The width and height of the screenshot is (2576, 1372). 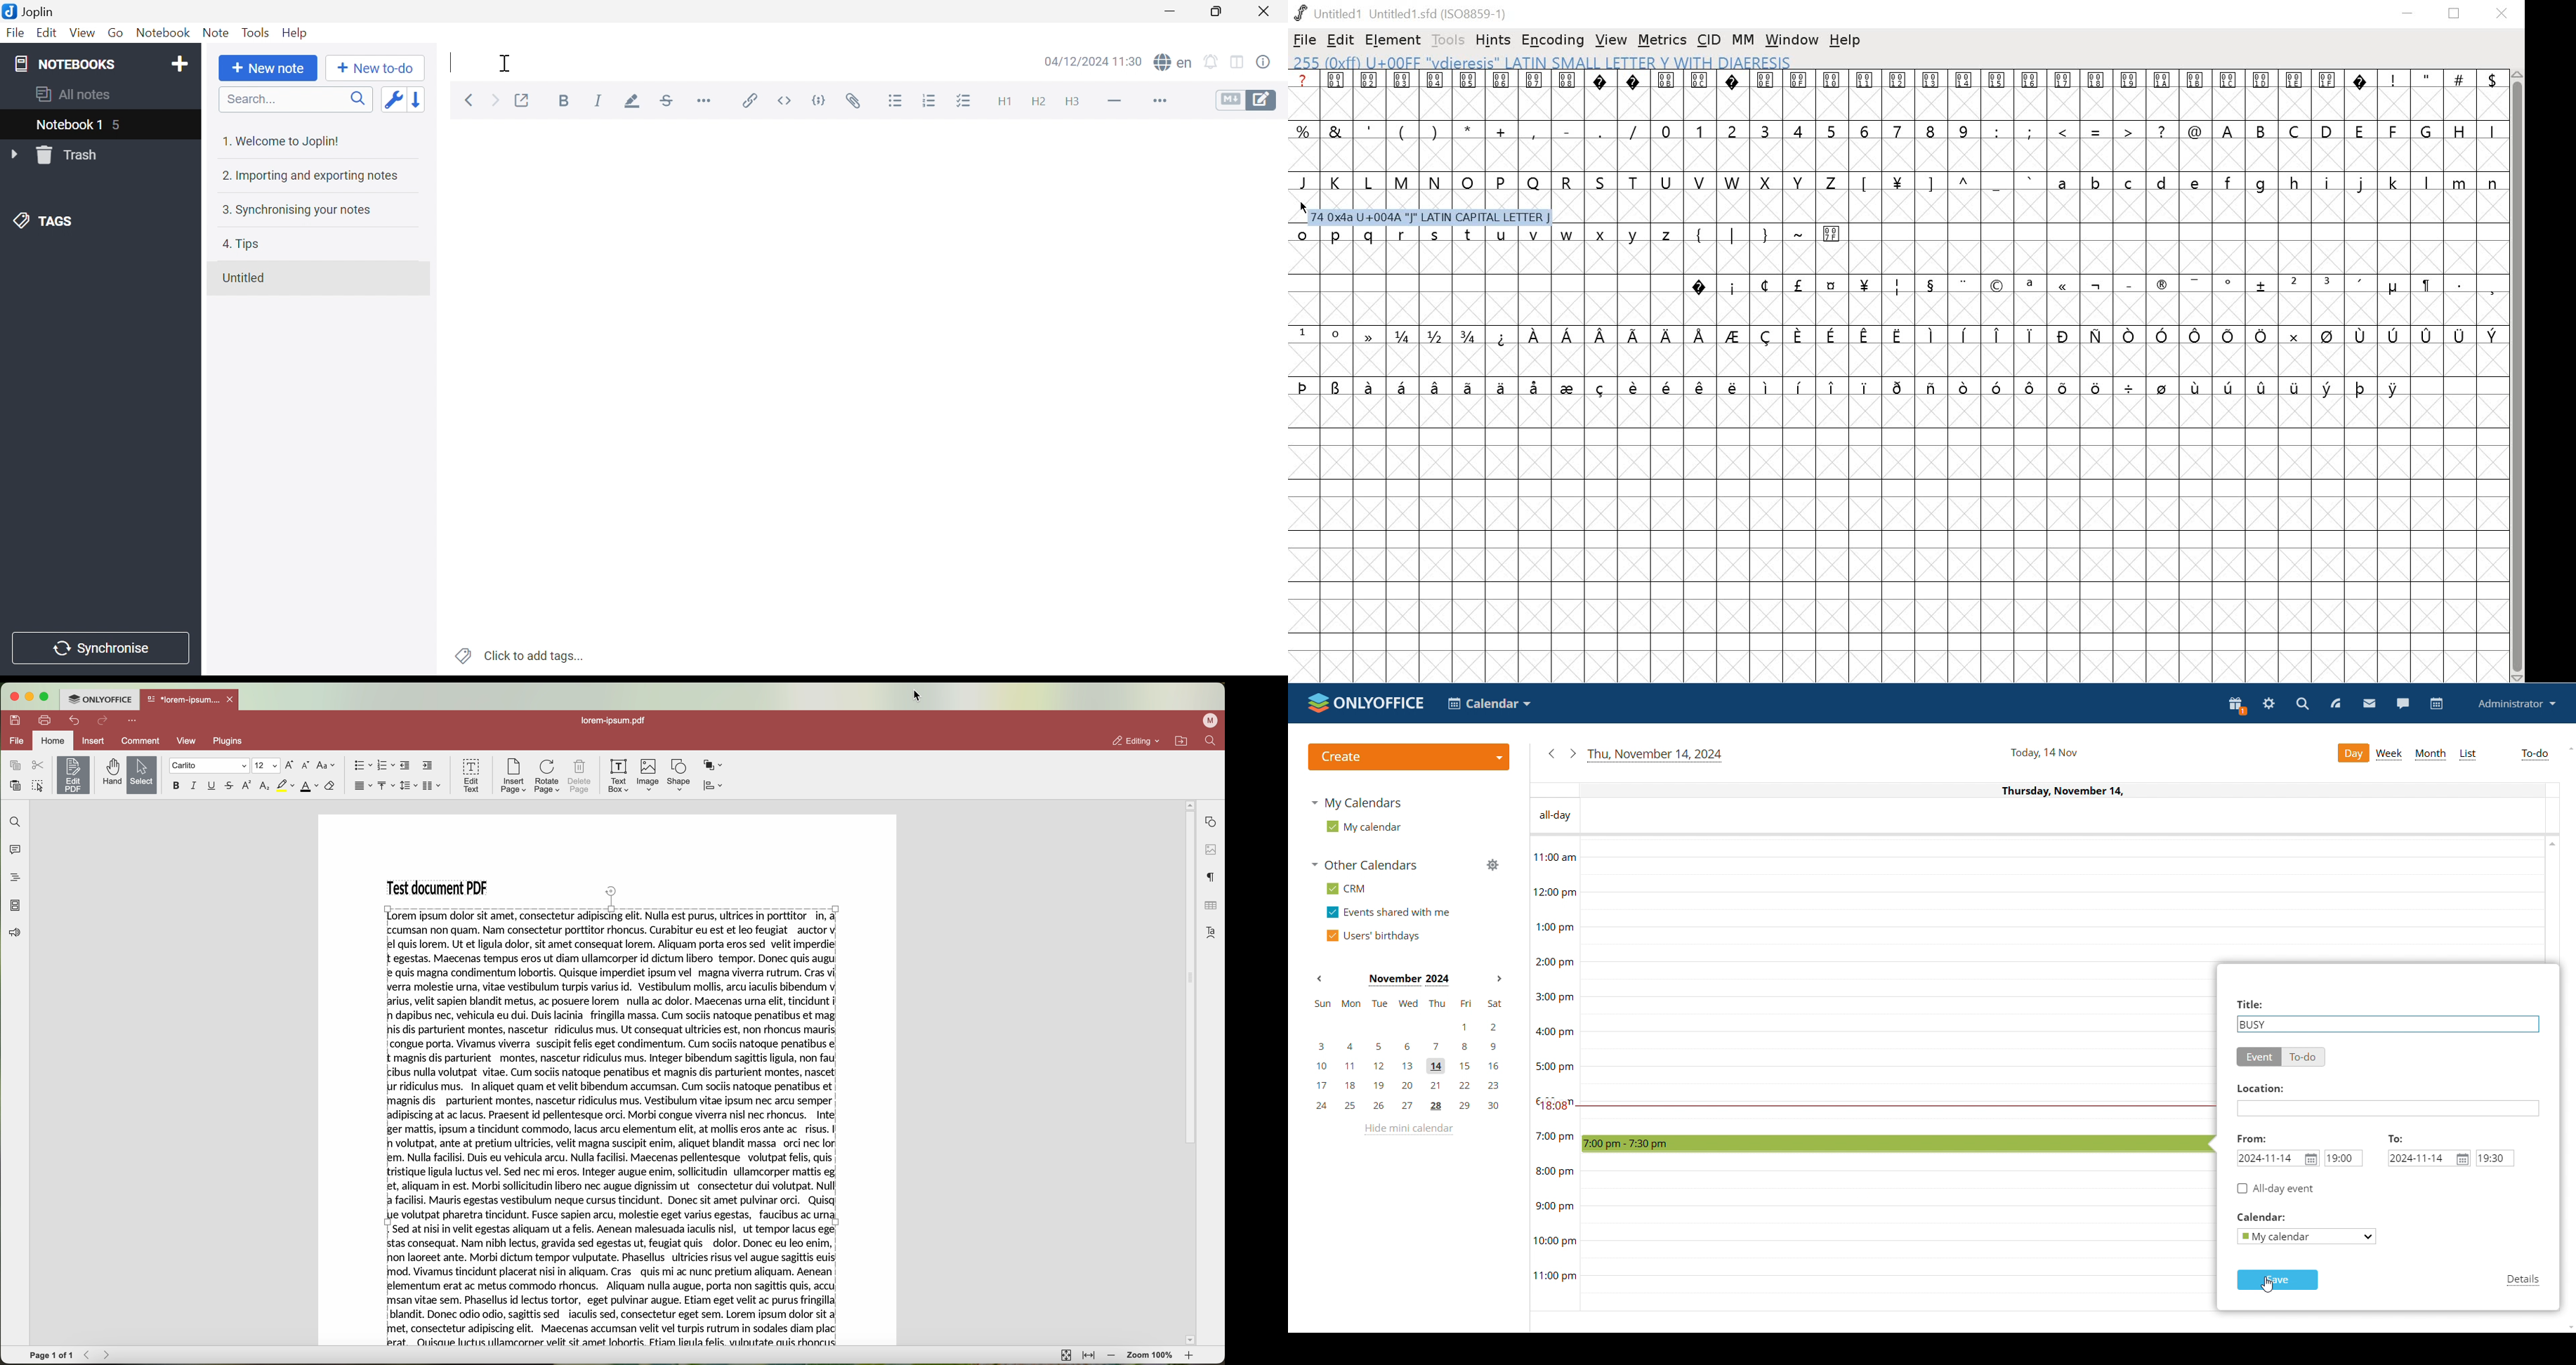 What do you see at coordinates (241, 245) in the screenshot?
I see `4. Tips` at bounding box center [241, 245].